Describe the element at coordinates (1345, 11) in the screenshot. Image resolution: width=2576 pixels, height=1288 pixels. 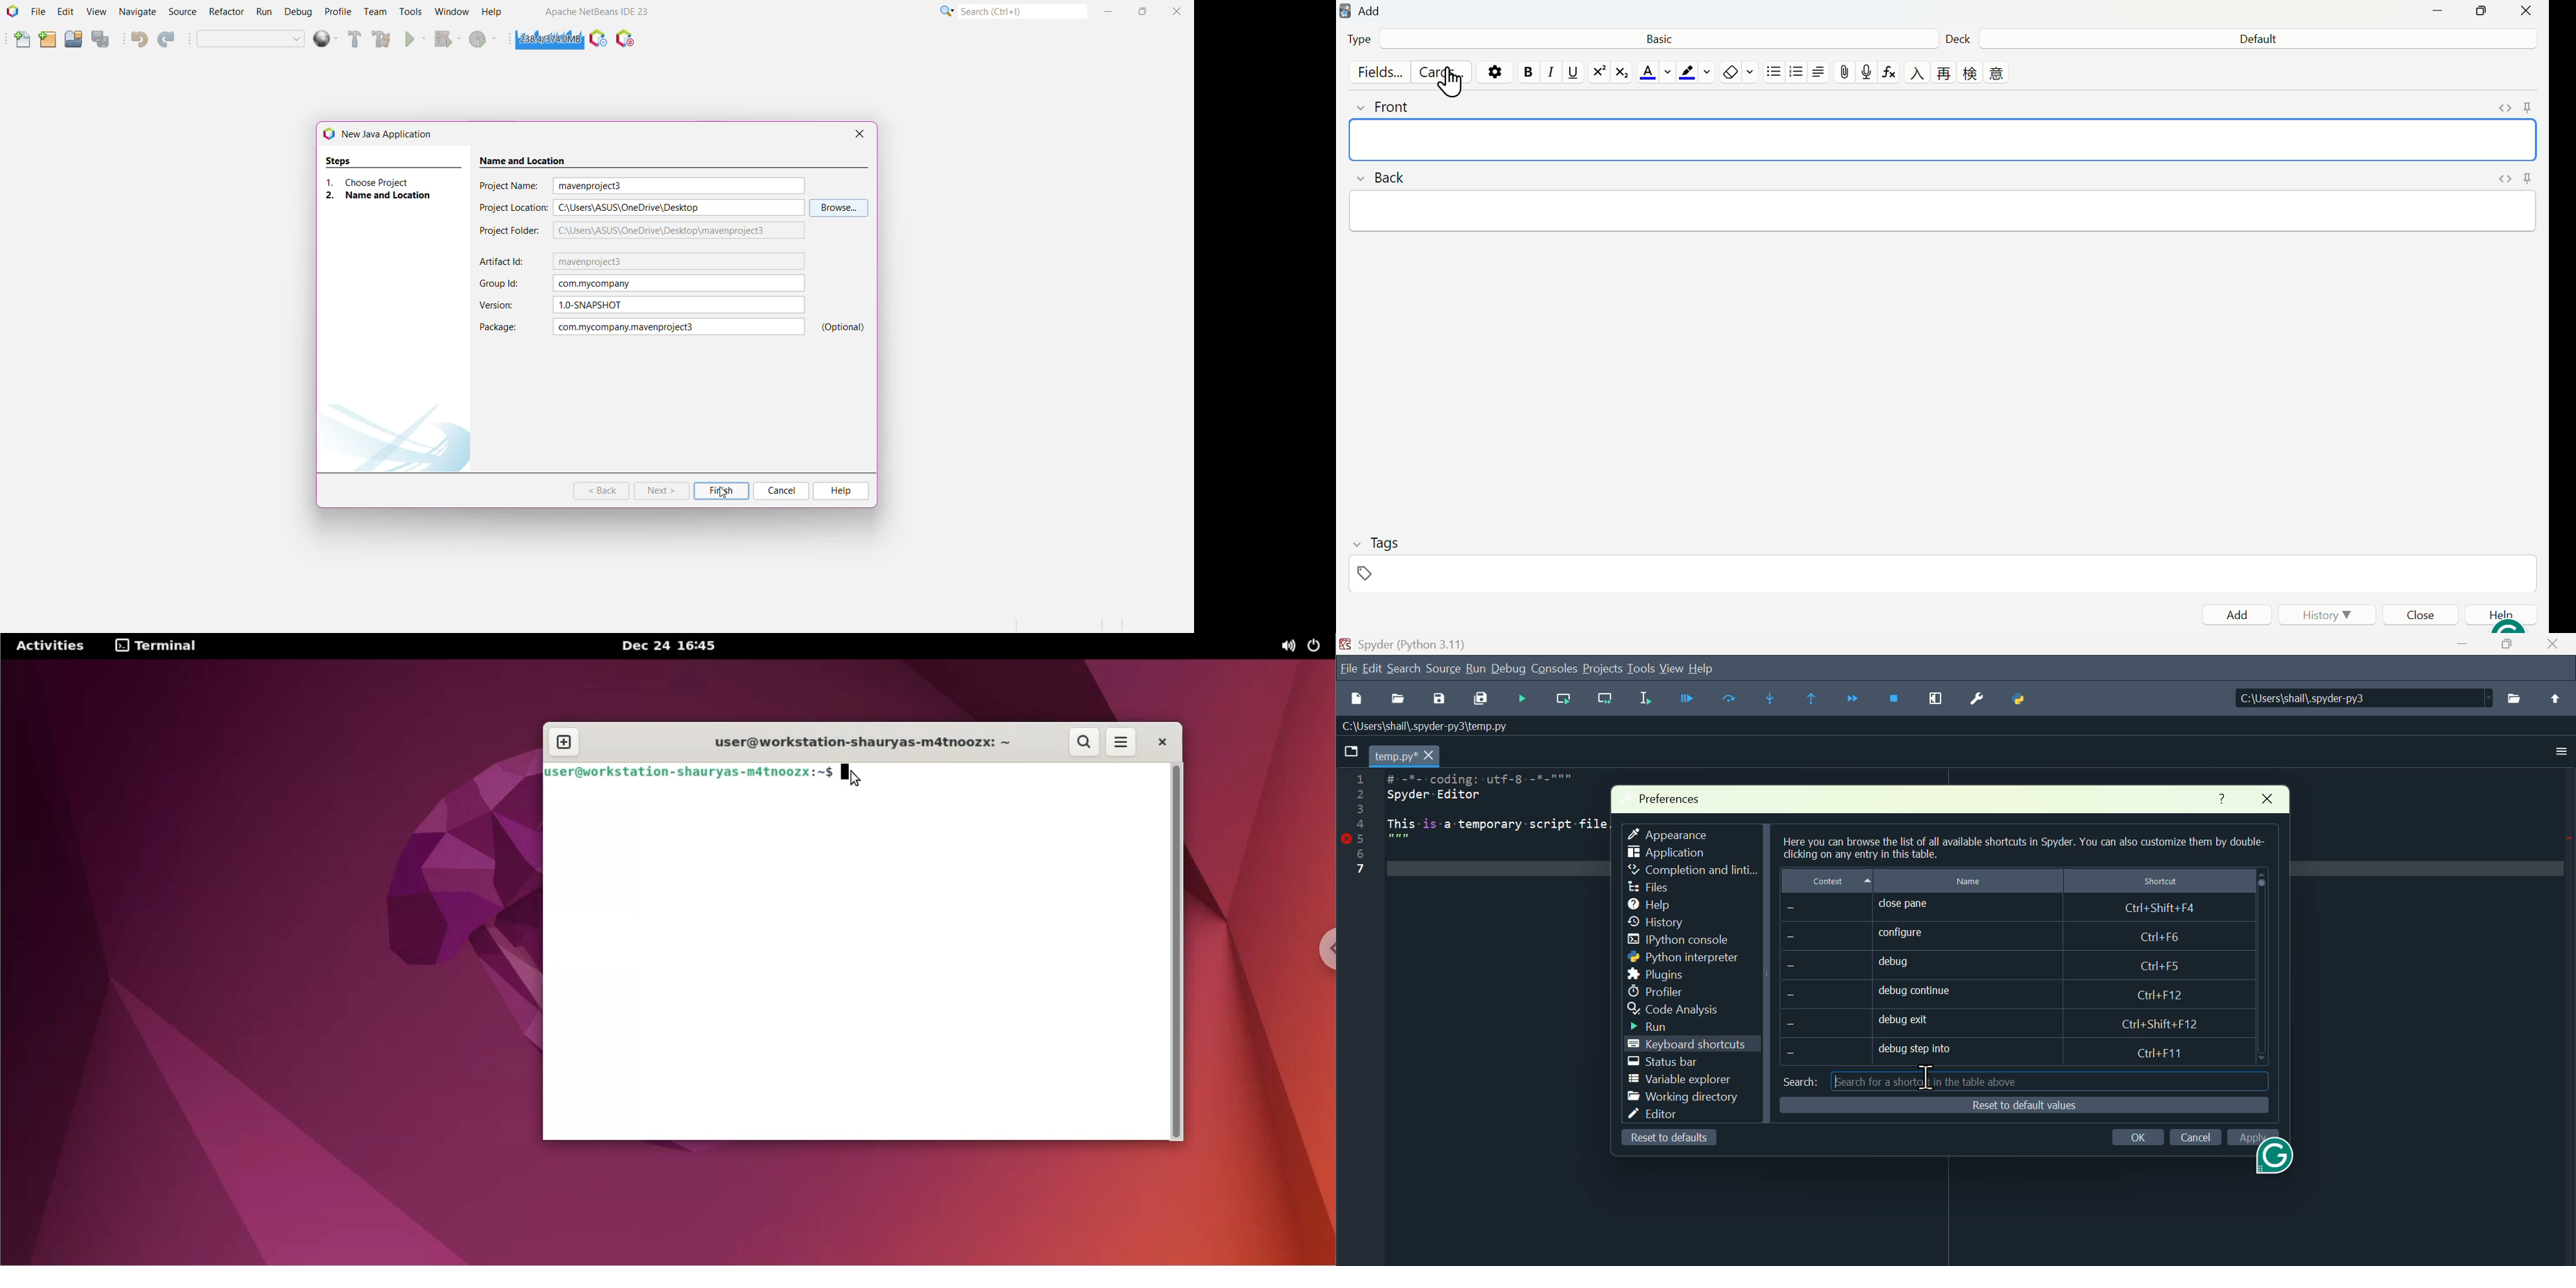
I see `Anki Desktop icon` at that location.